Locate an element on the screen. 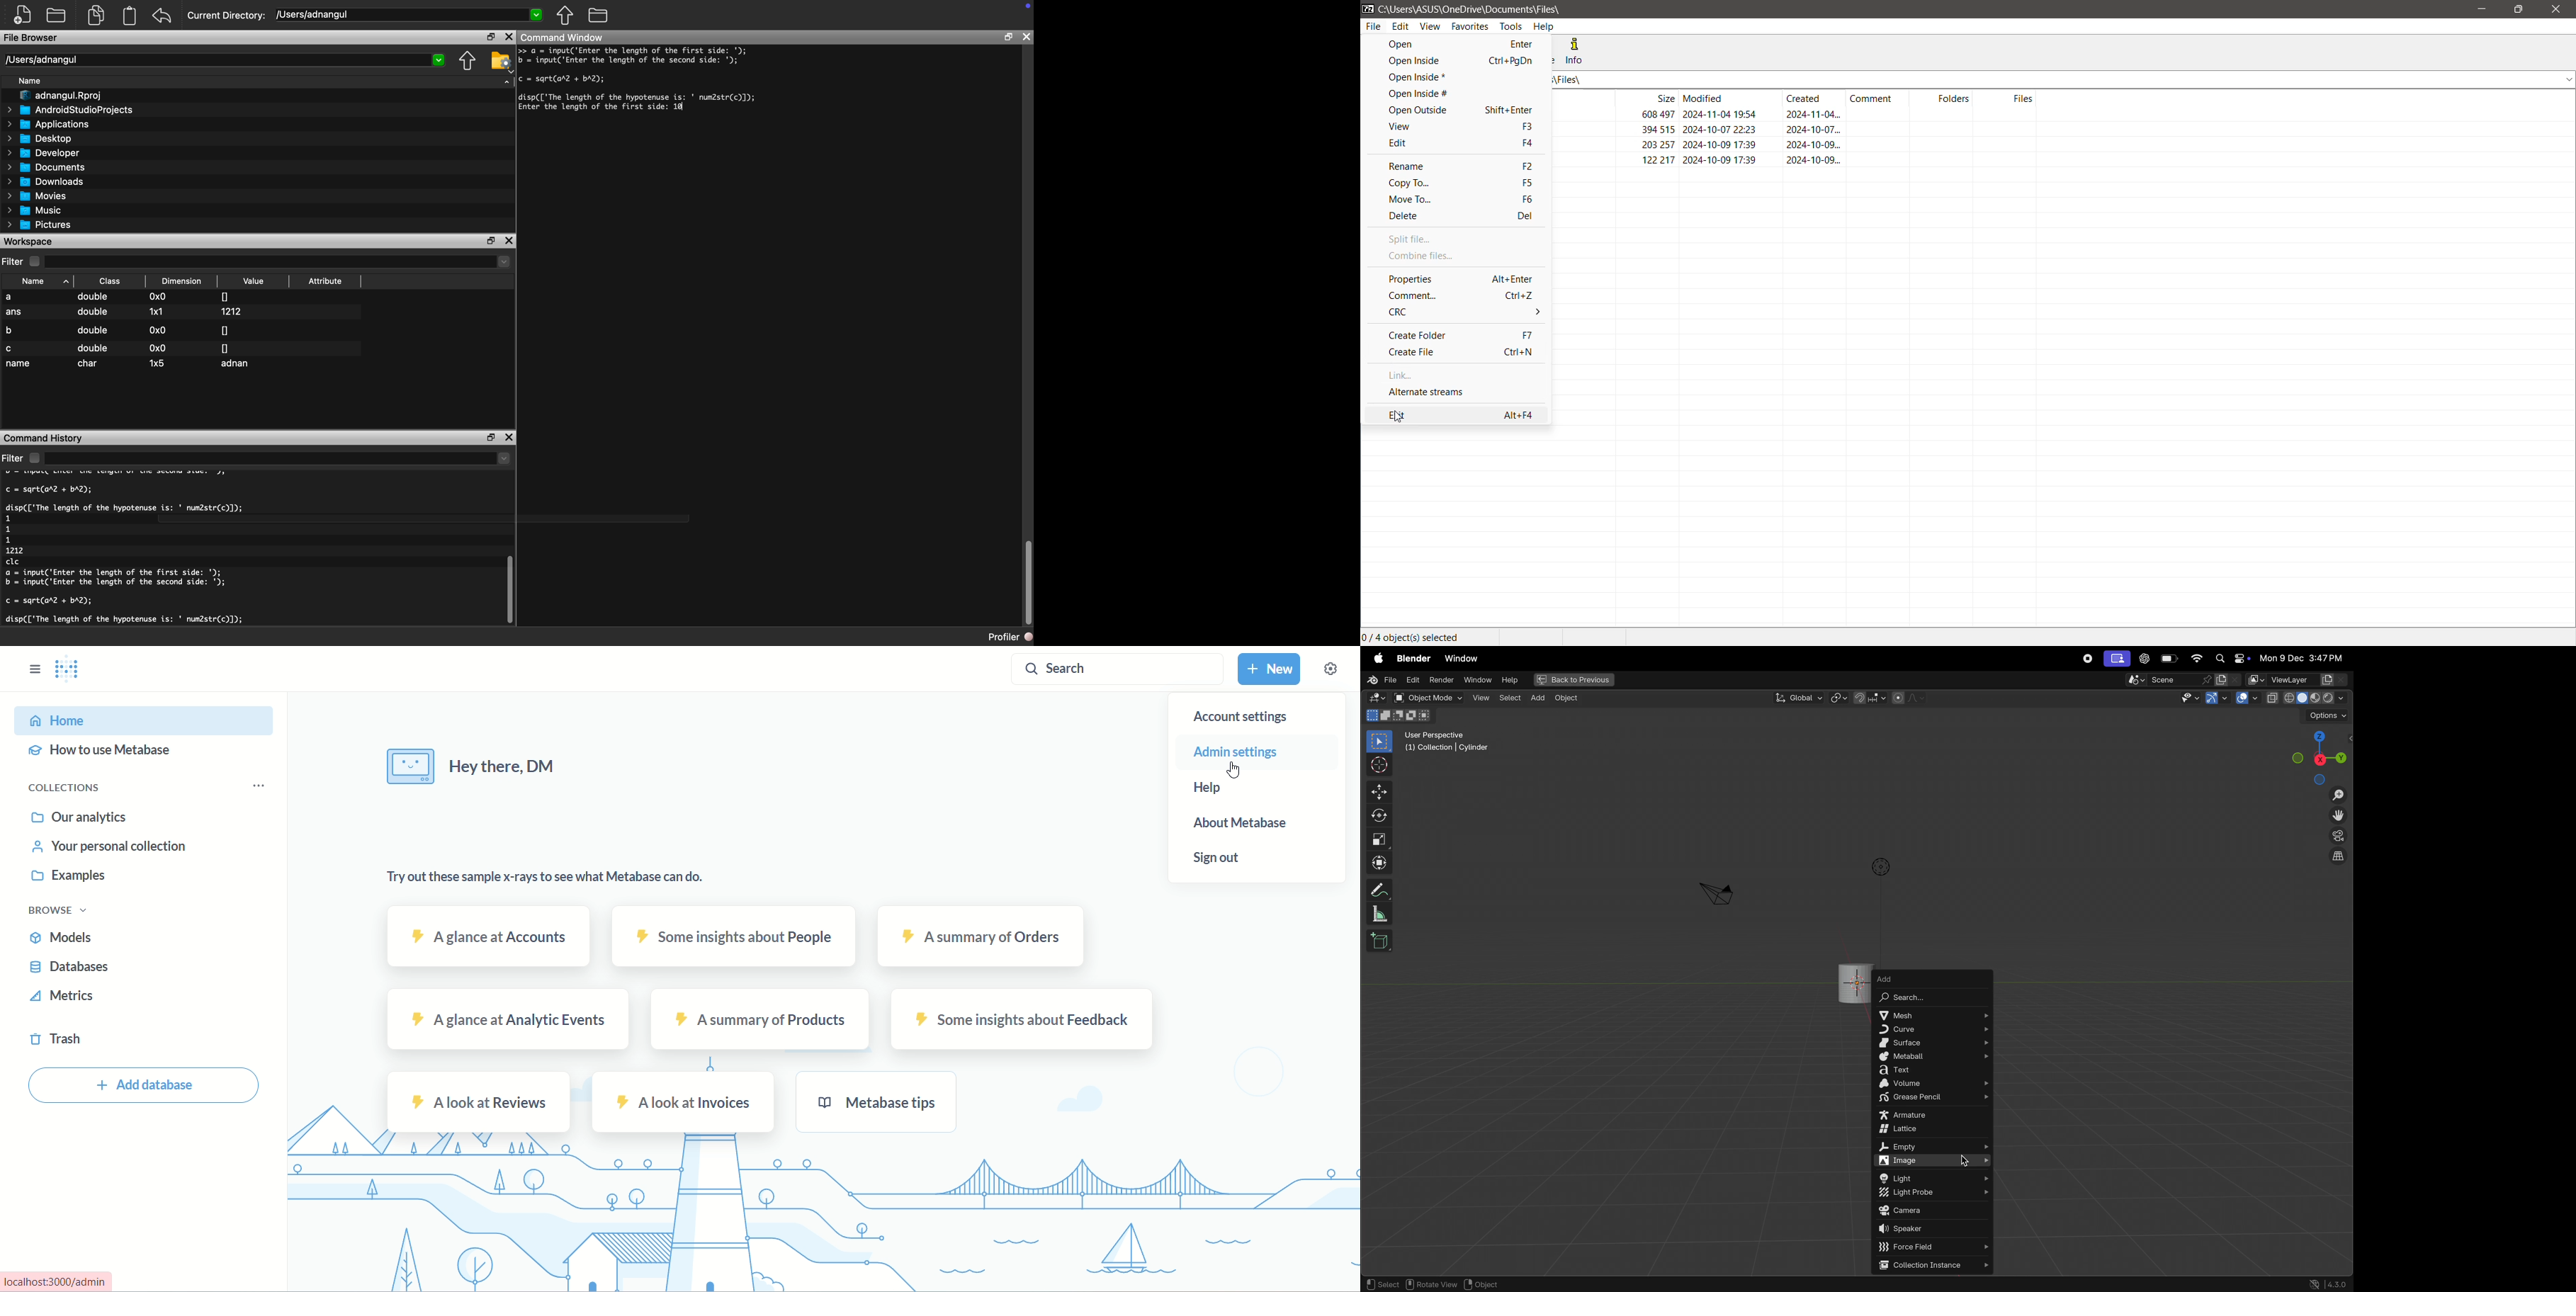 The width and height of the screenshot is (2576, 1316). add is located at coordinates (1907, 978).